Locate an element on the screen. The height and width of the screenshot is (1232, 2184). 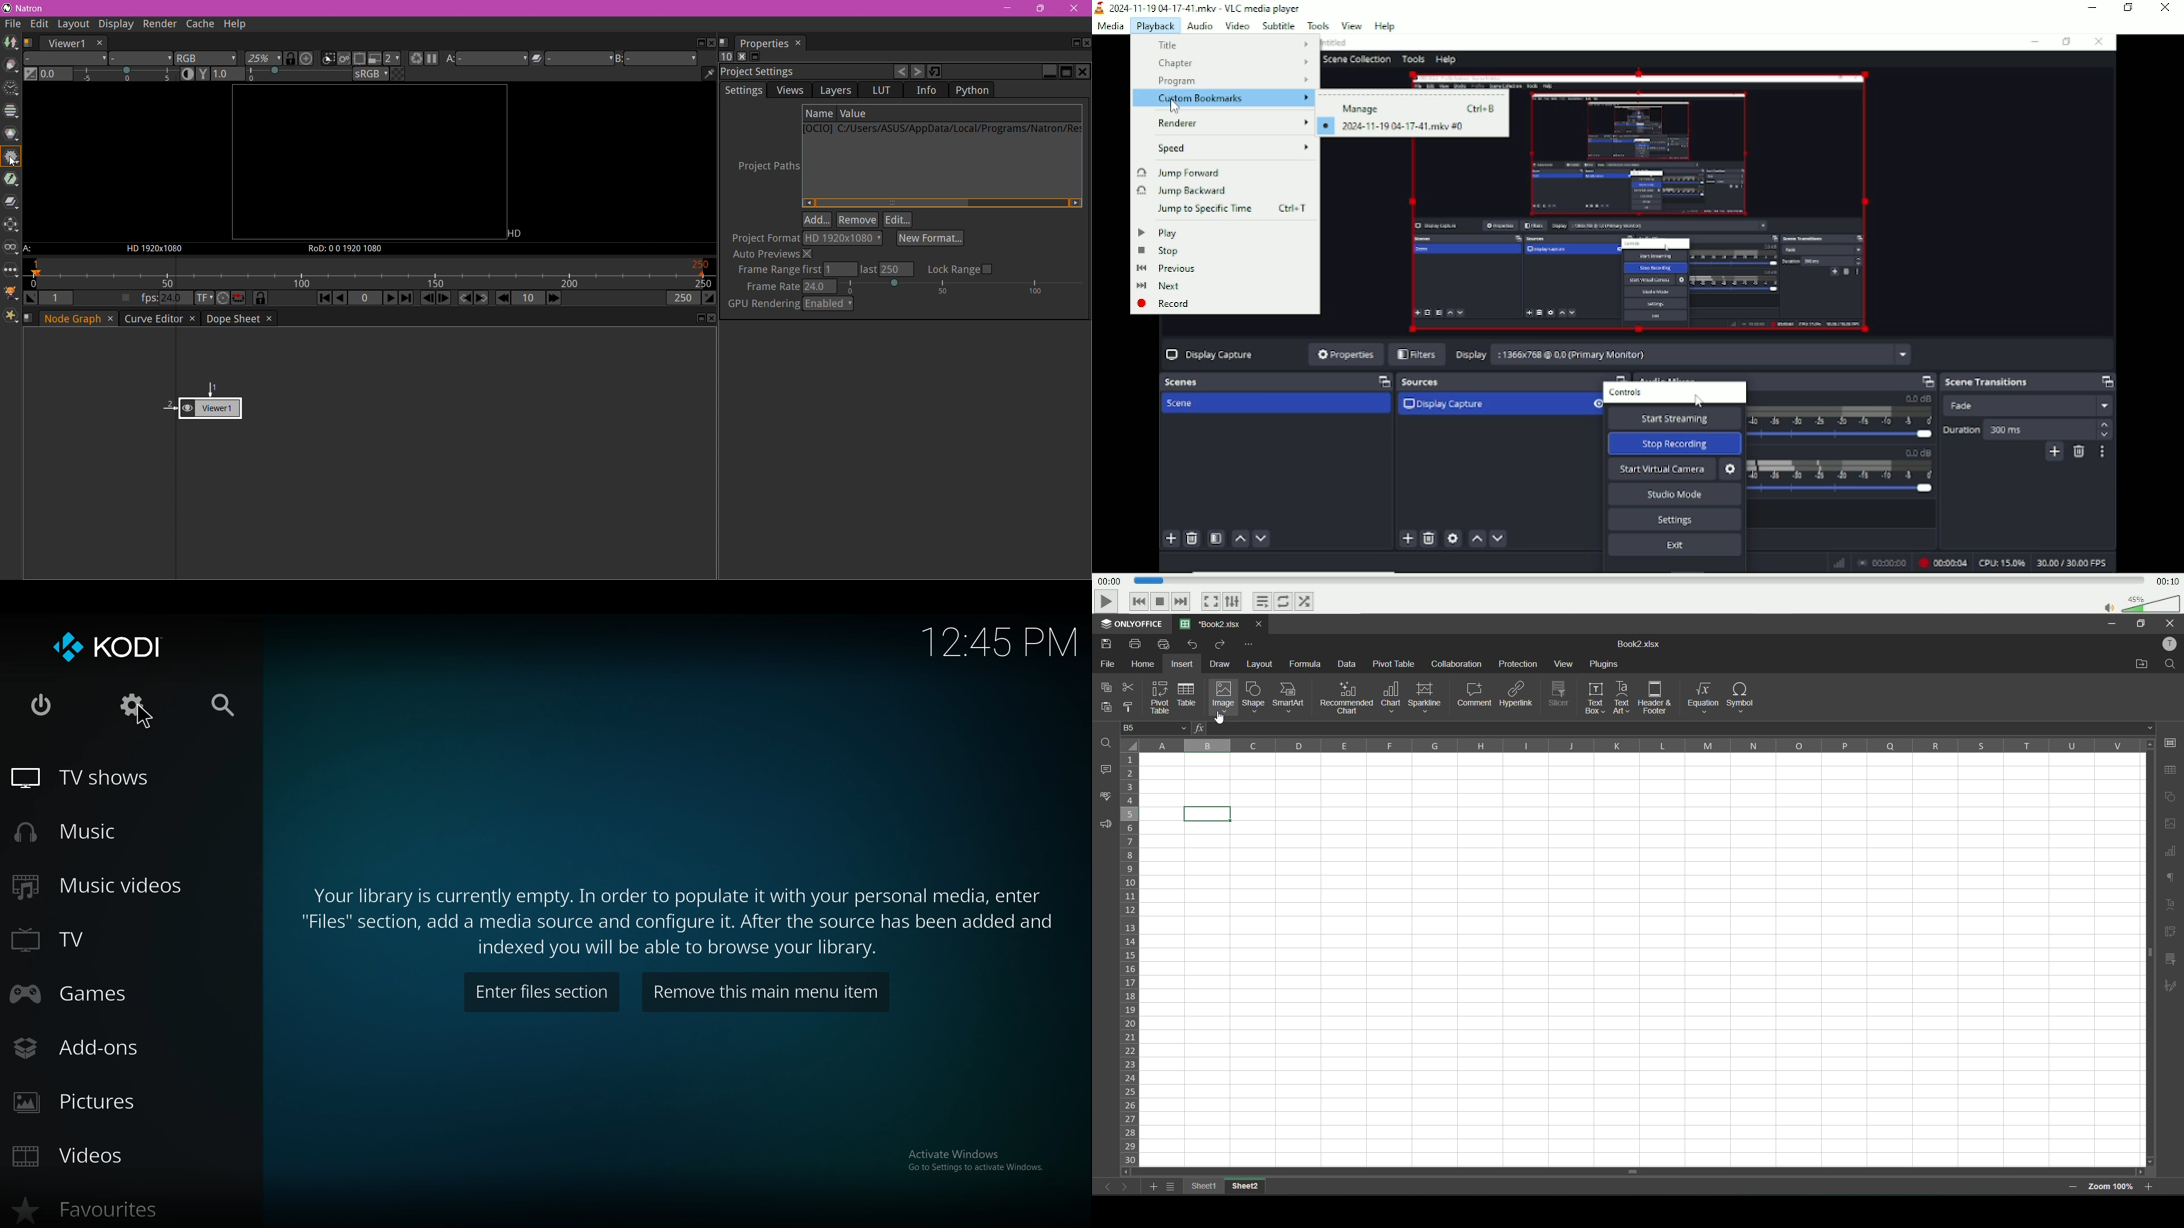
recommended chart is located at coordinates (1347, 697).